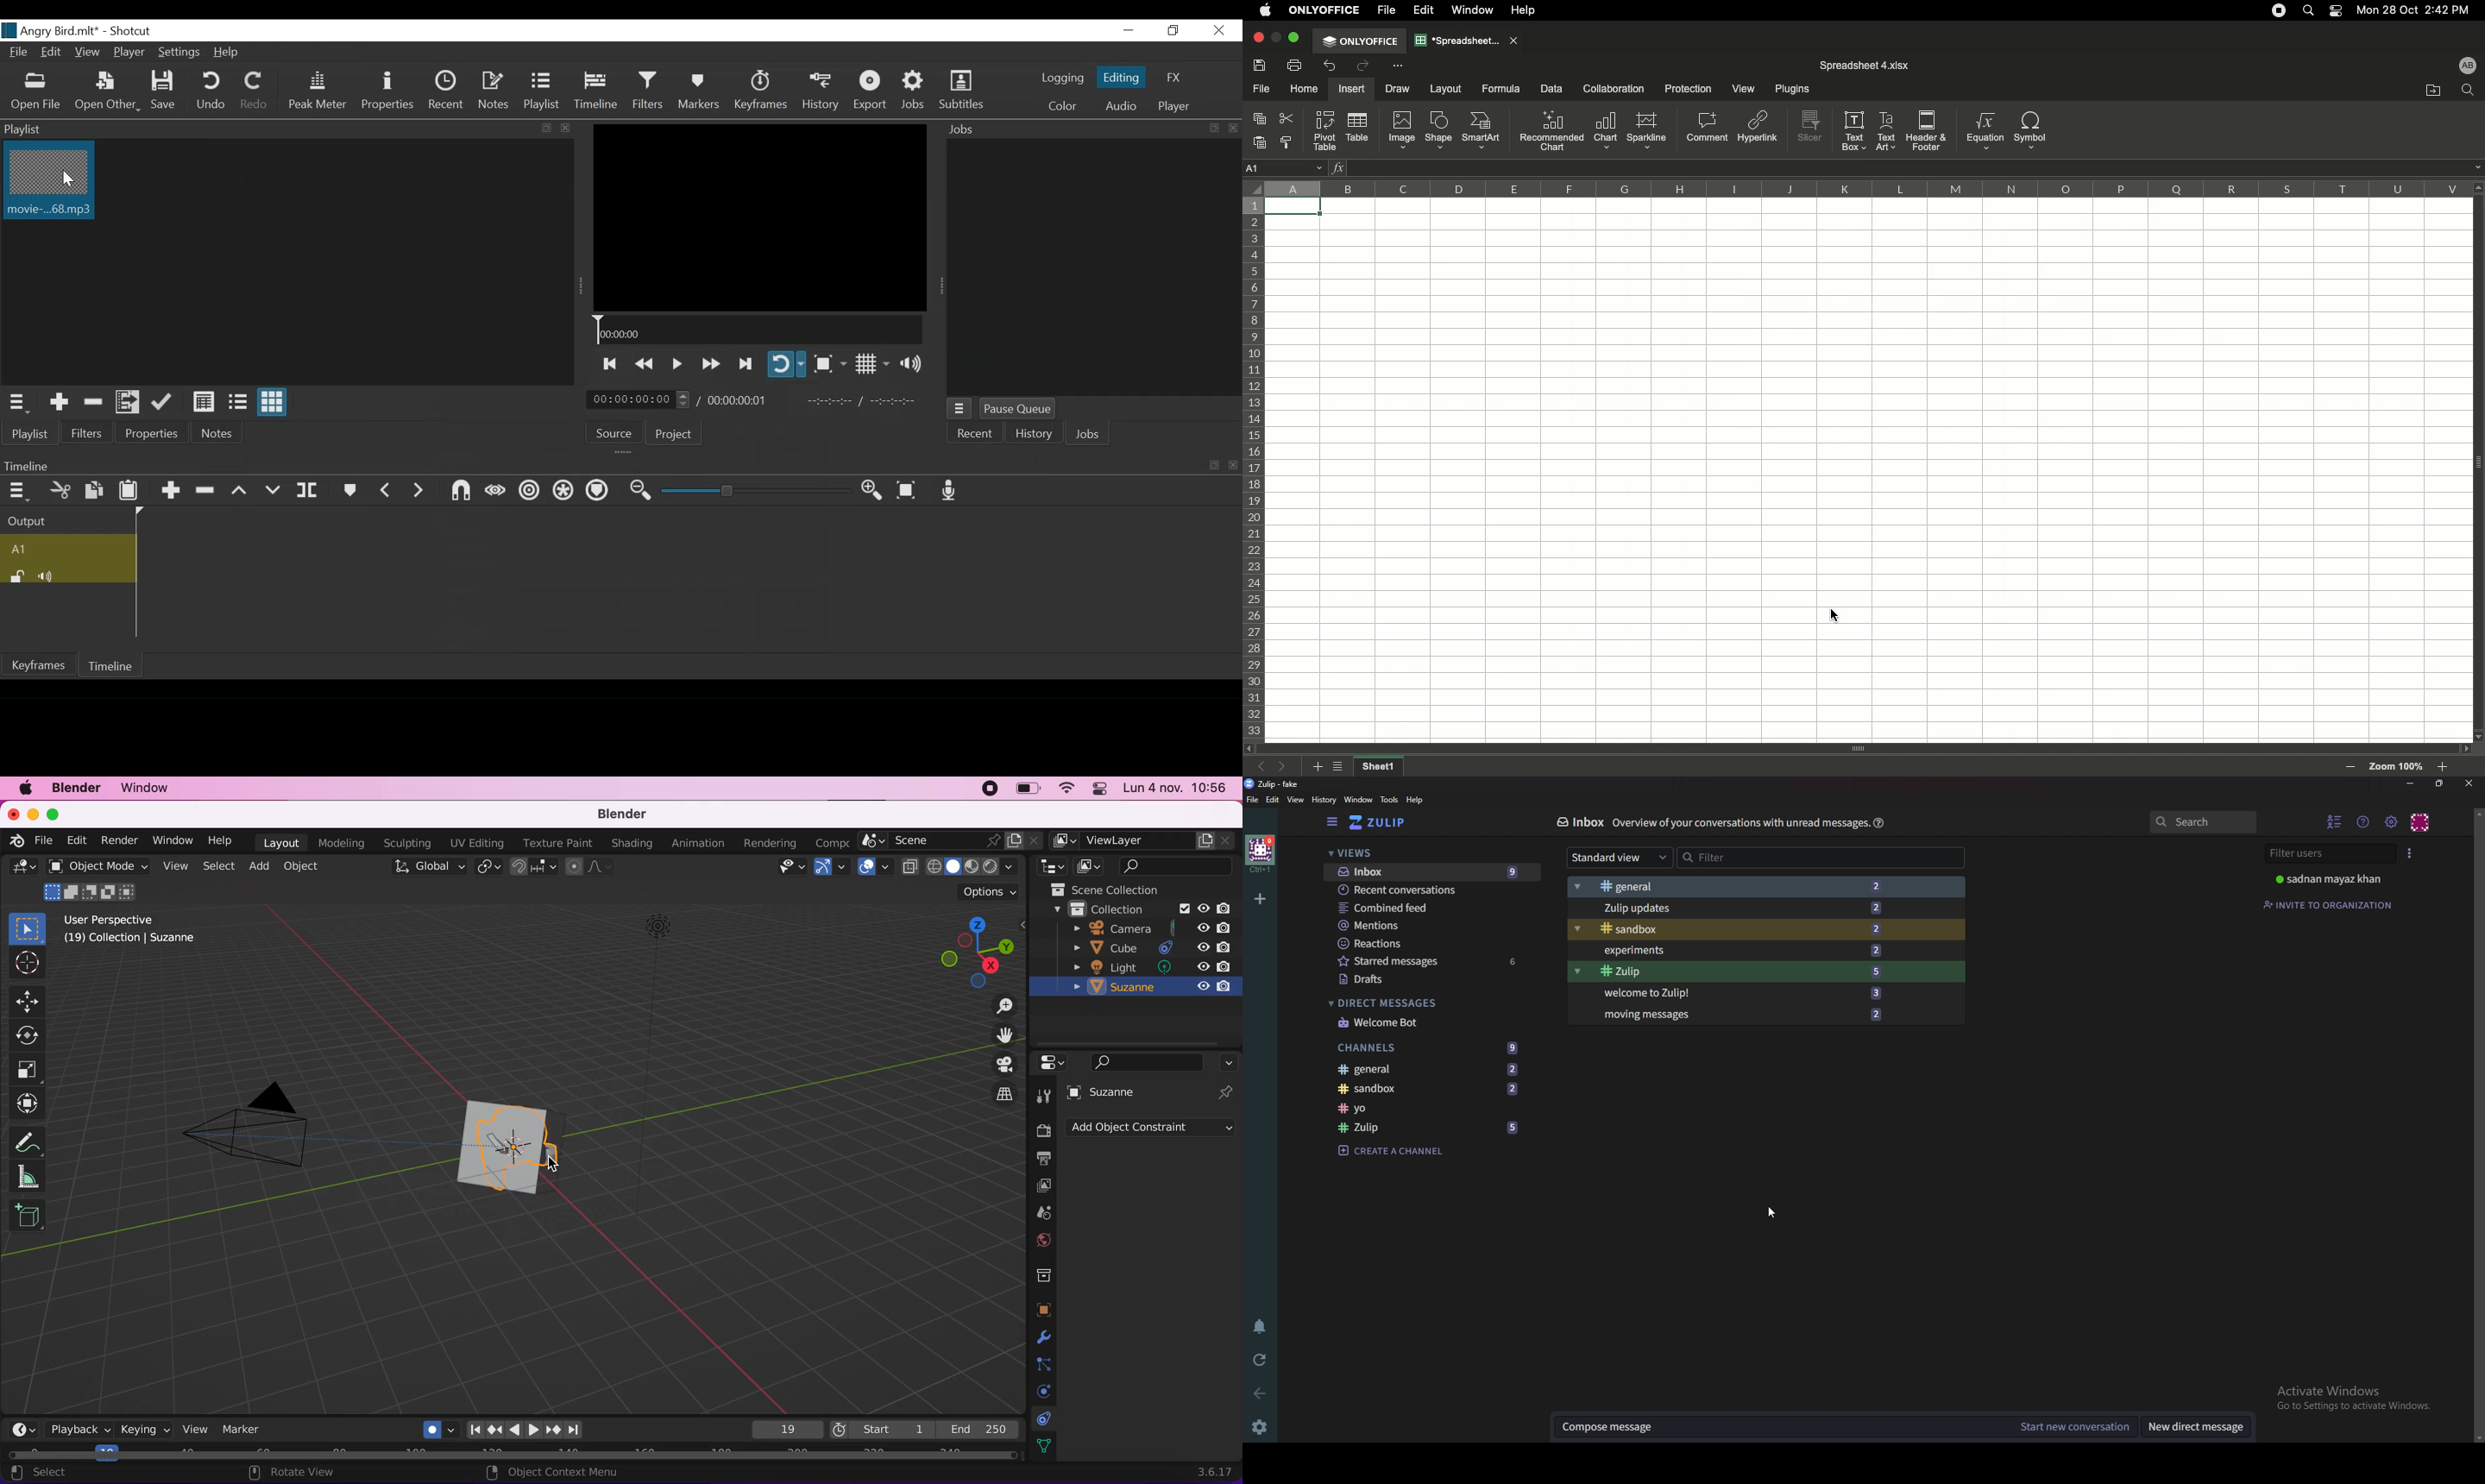  I want to click on Notes, so click(219, 431).